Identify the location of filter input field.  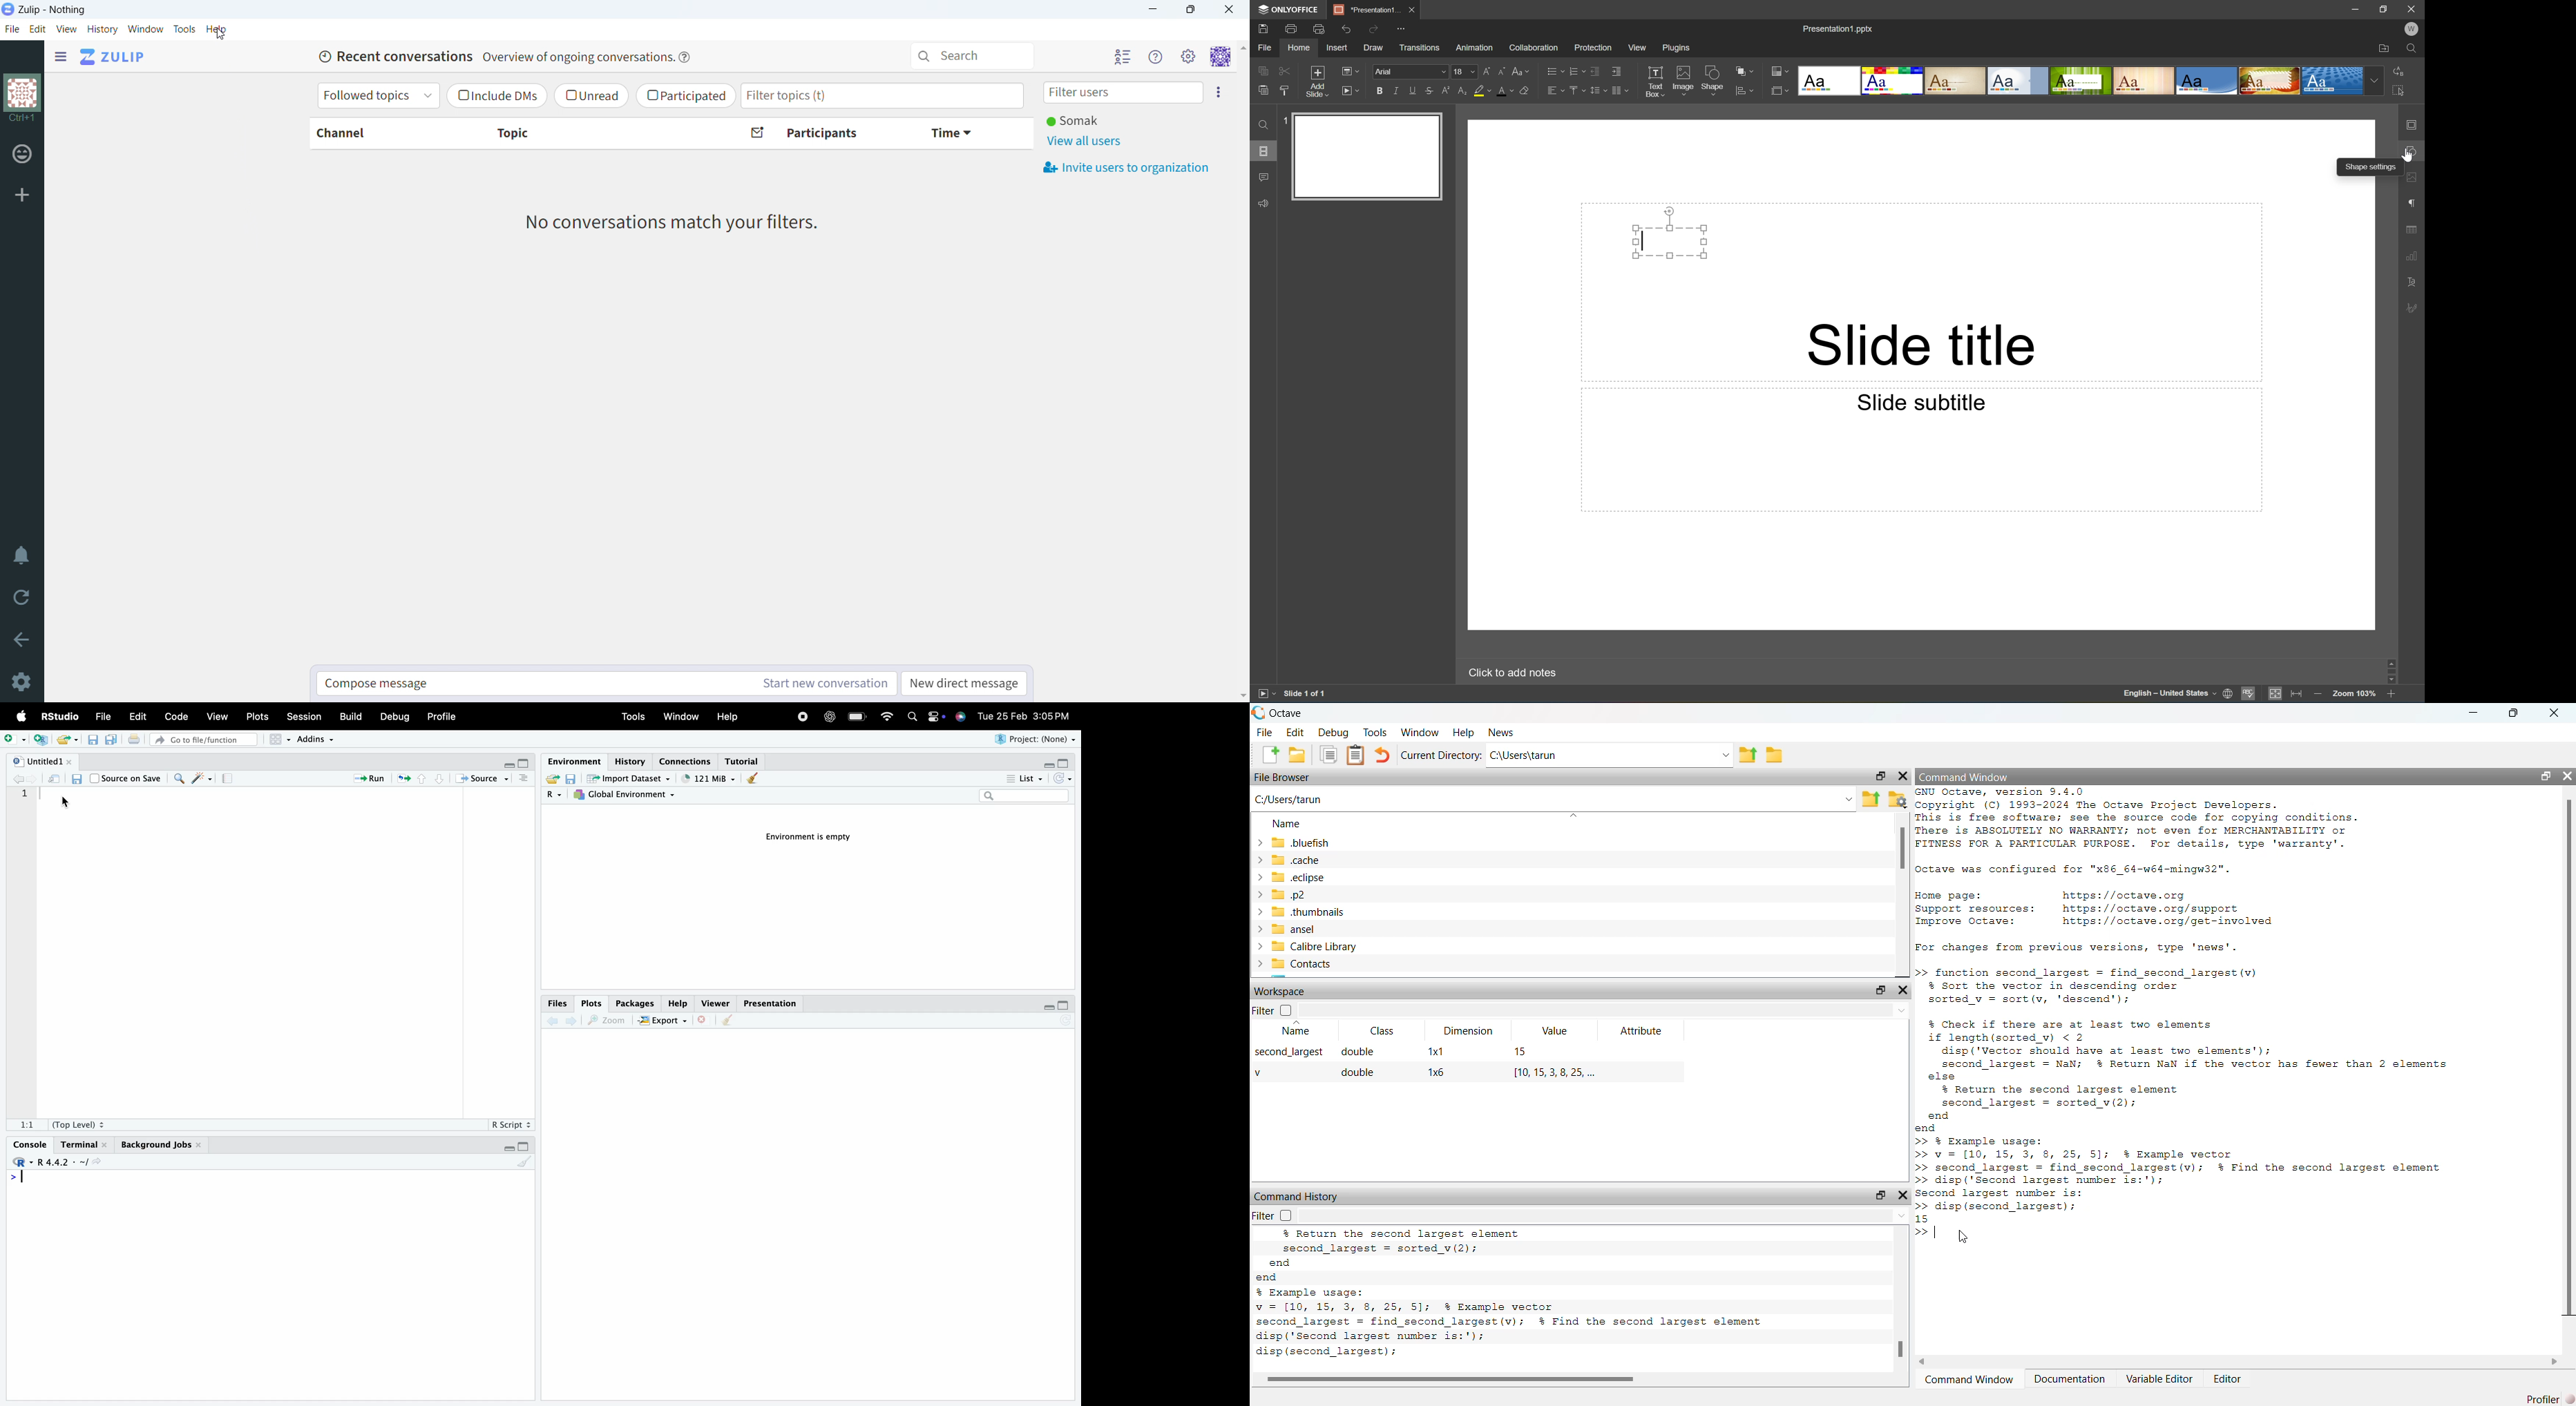
(1605, 1217).